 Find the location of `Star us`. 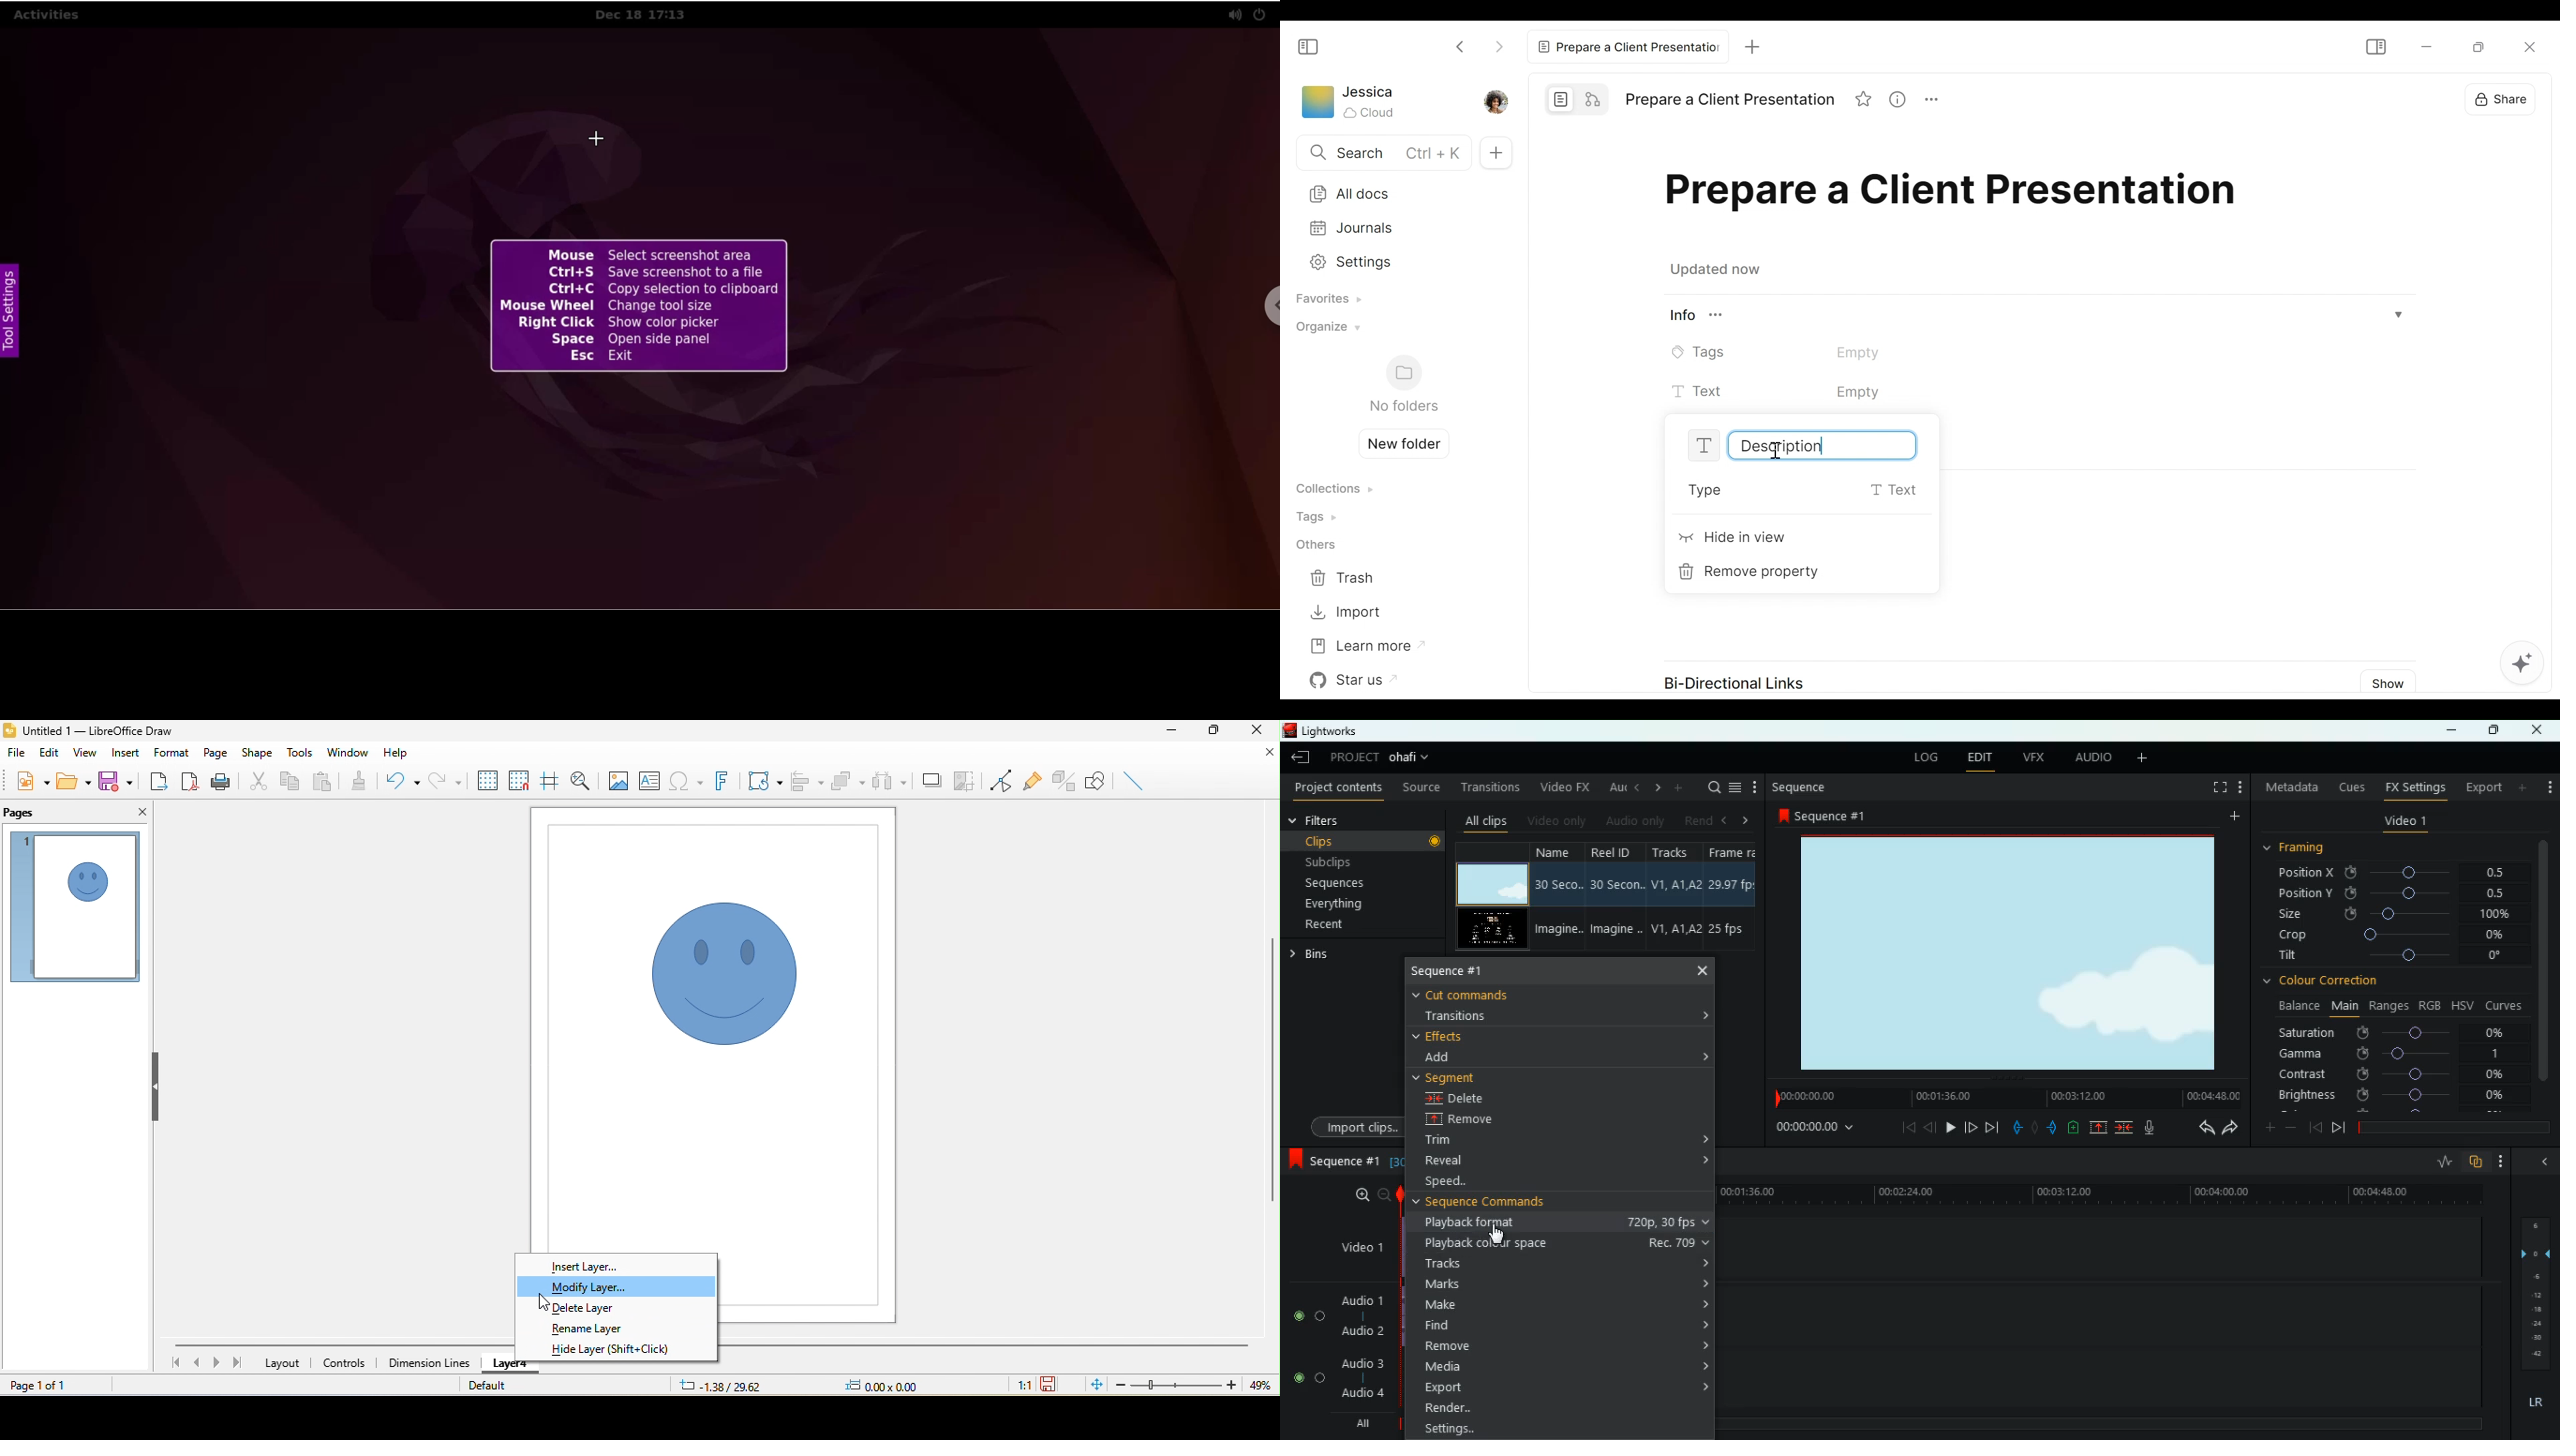

Star us is located at coordinates (1357, 680).